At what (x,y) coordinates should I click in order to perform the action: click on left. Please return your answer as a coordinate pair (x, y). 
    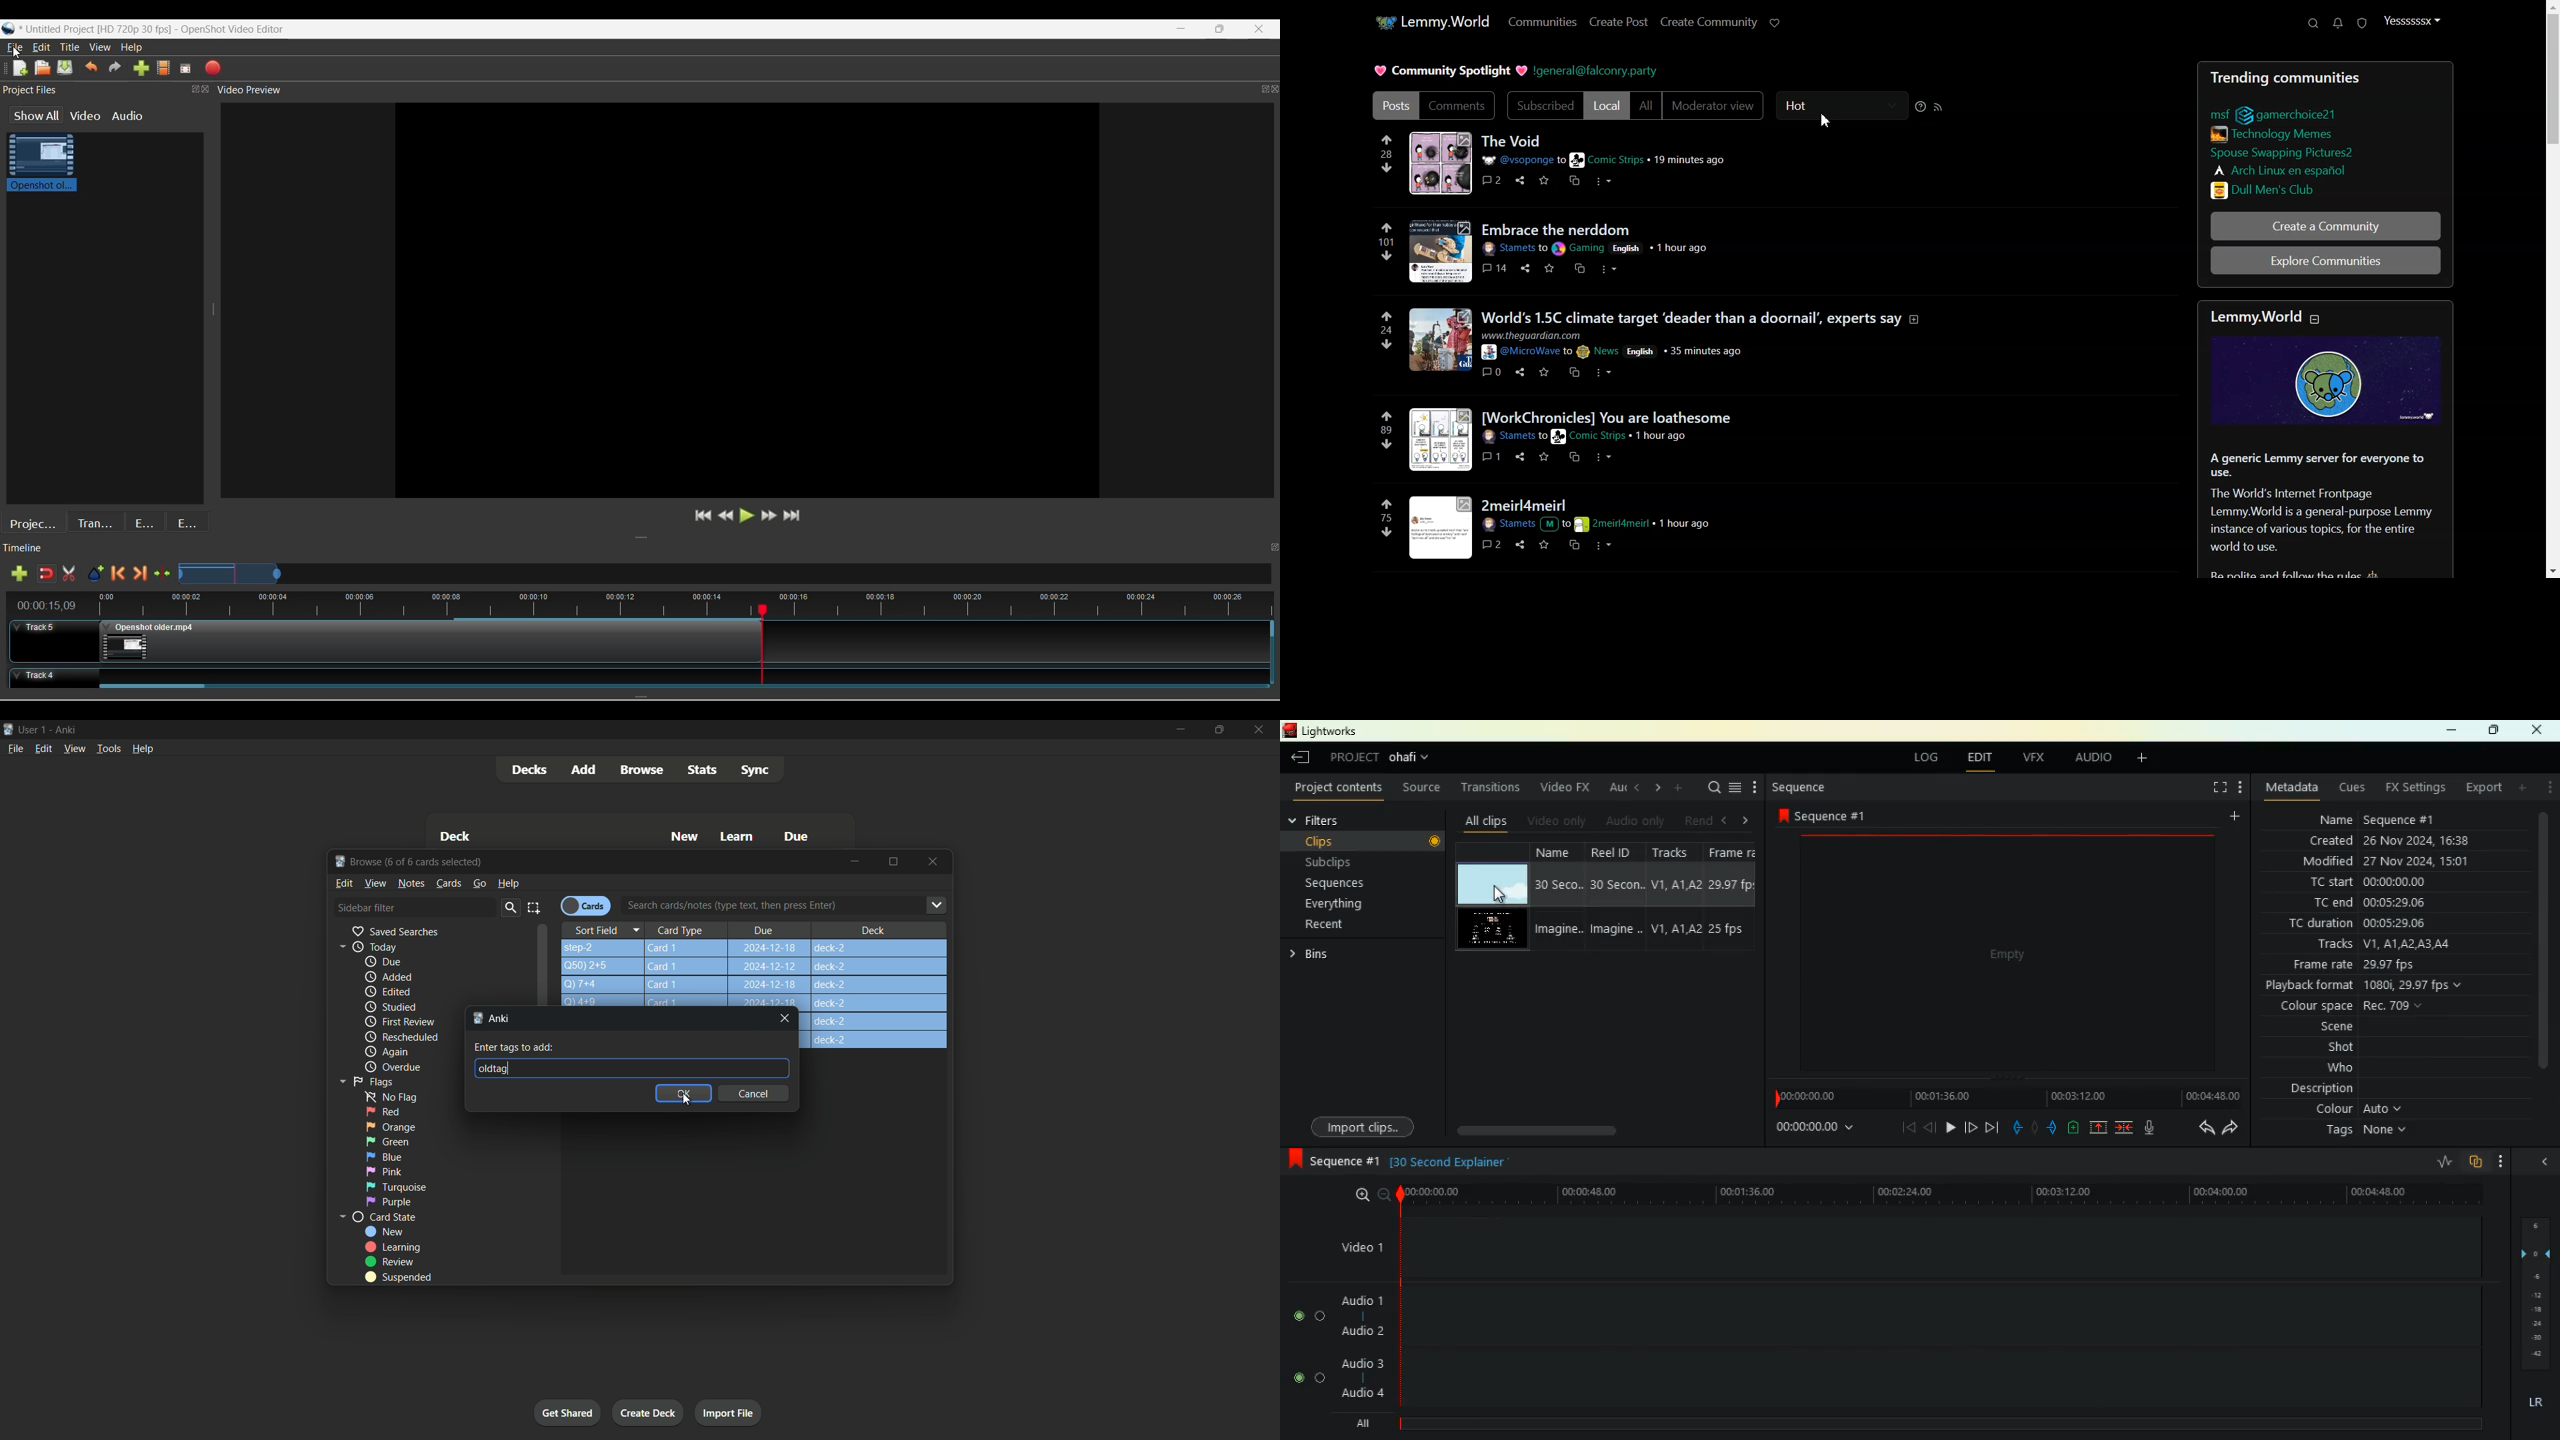
    Looking at the image, I should click on (1636, 788).